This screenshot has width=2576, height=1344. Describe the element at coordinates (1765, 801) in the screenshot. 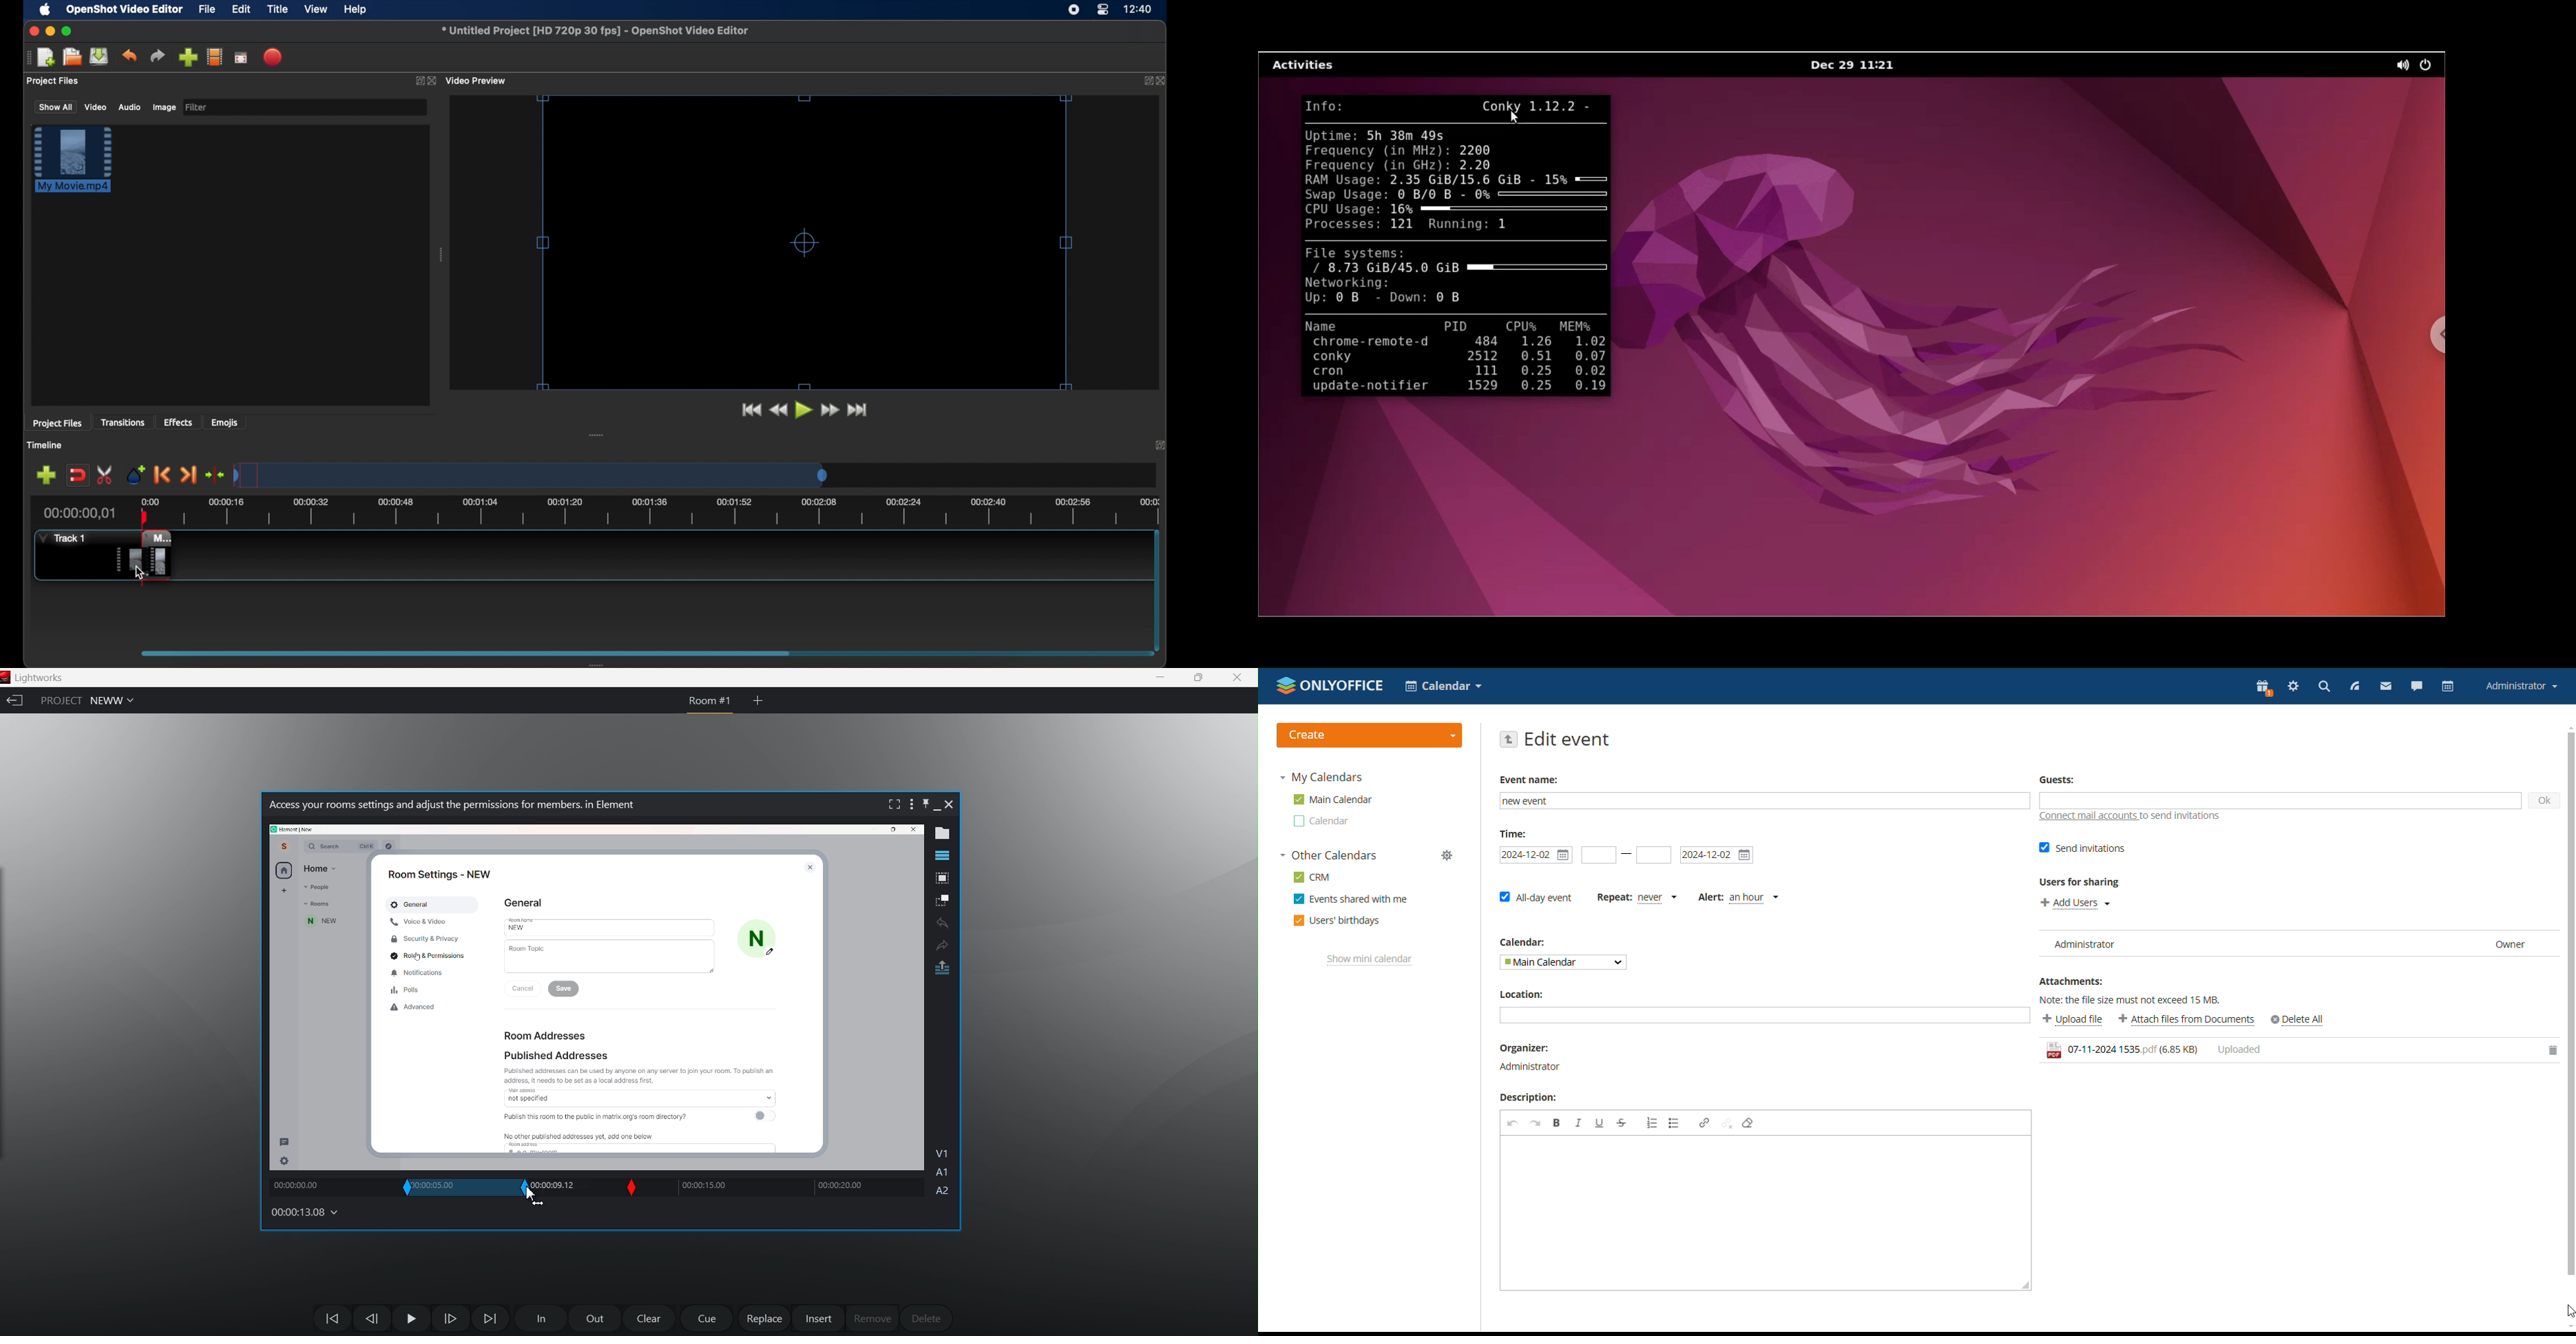

I see `add event name` at that location.